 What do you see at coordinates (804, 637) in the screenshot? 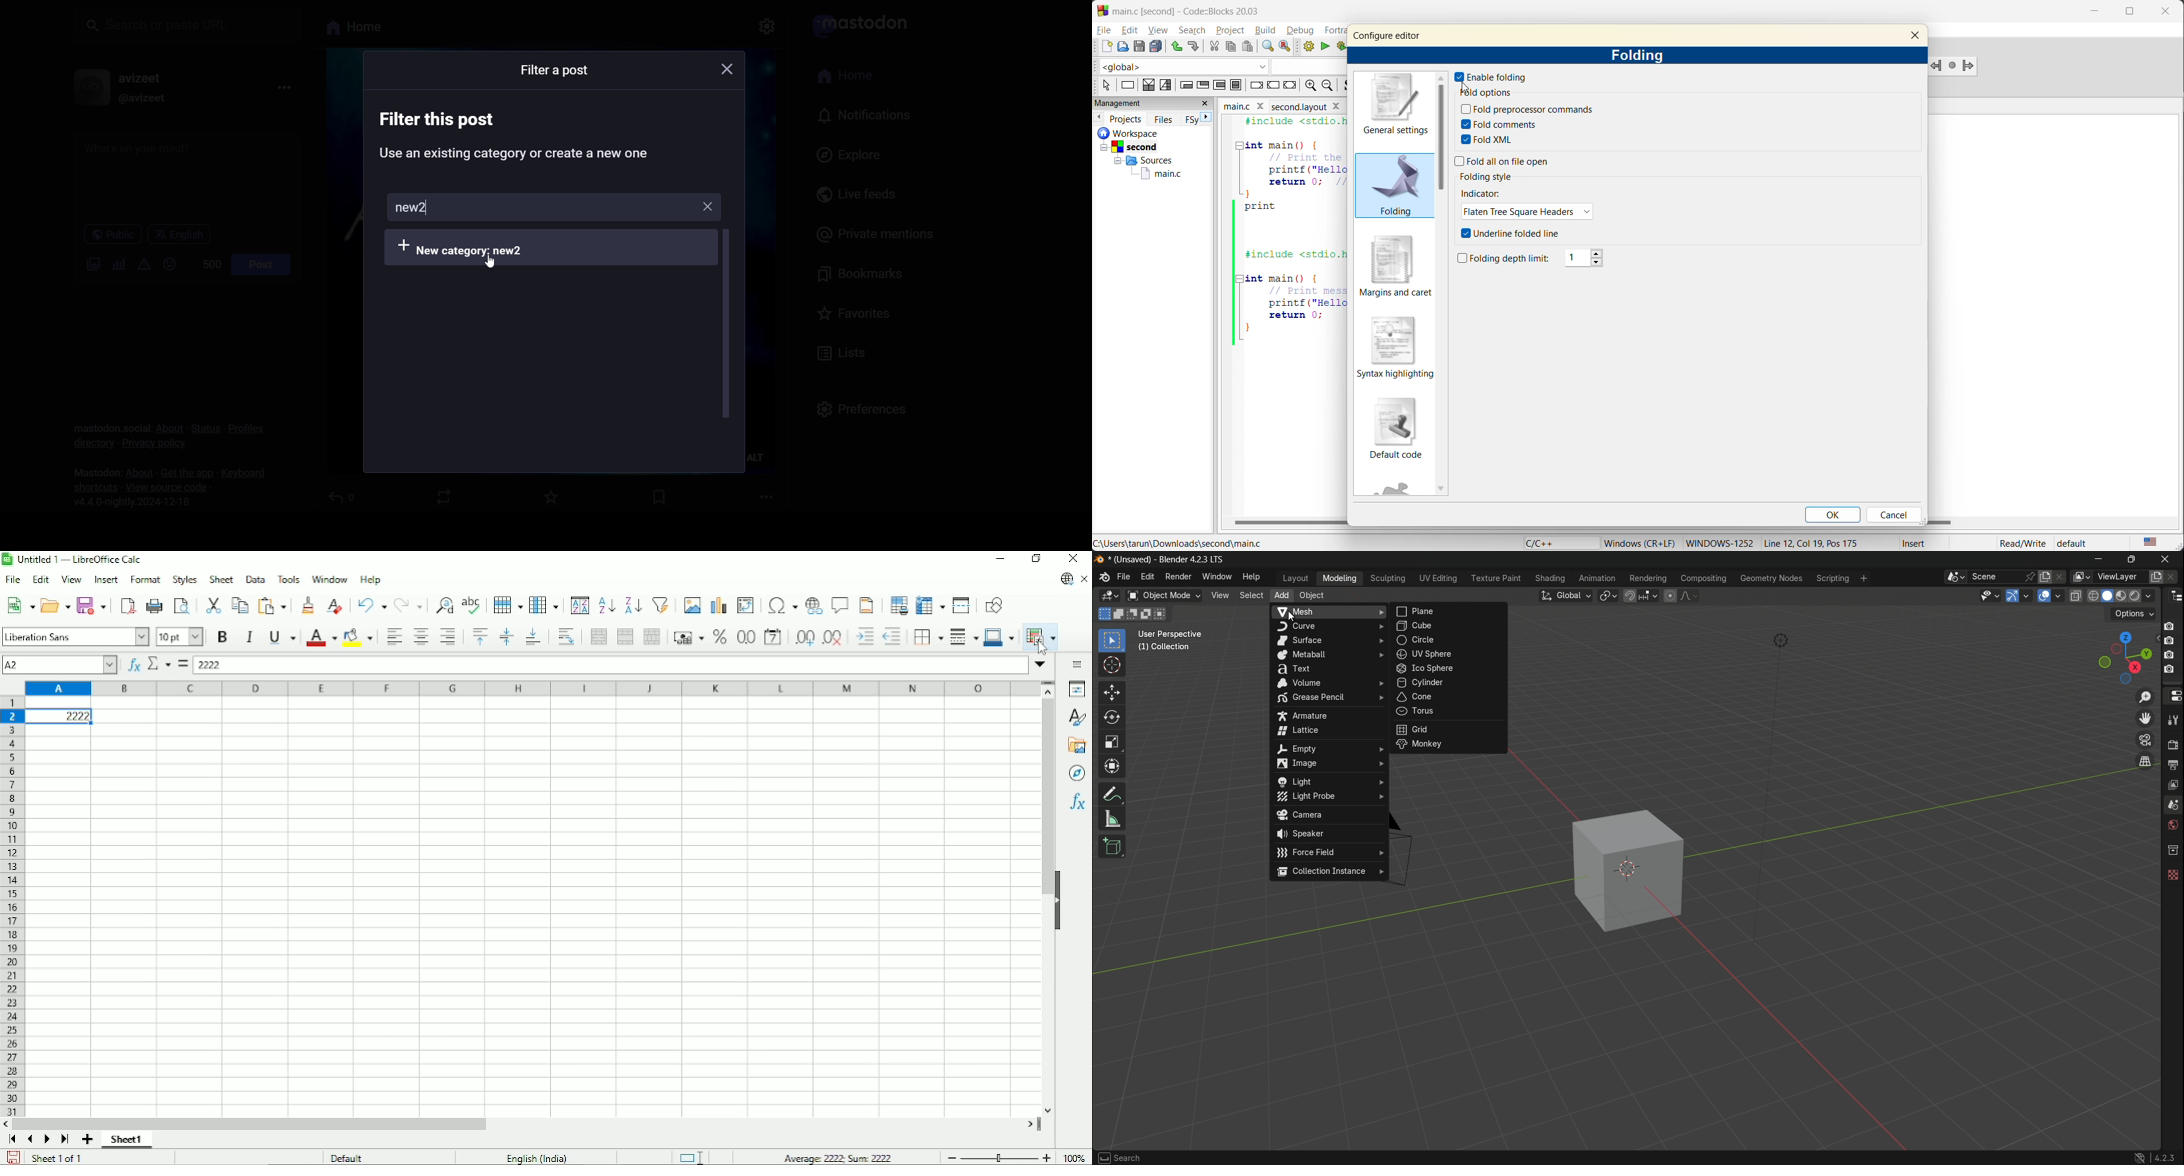
I see `Add decimal place` at bounding box center [804, 637].